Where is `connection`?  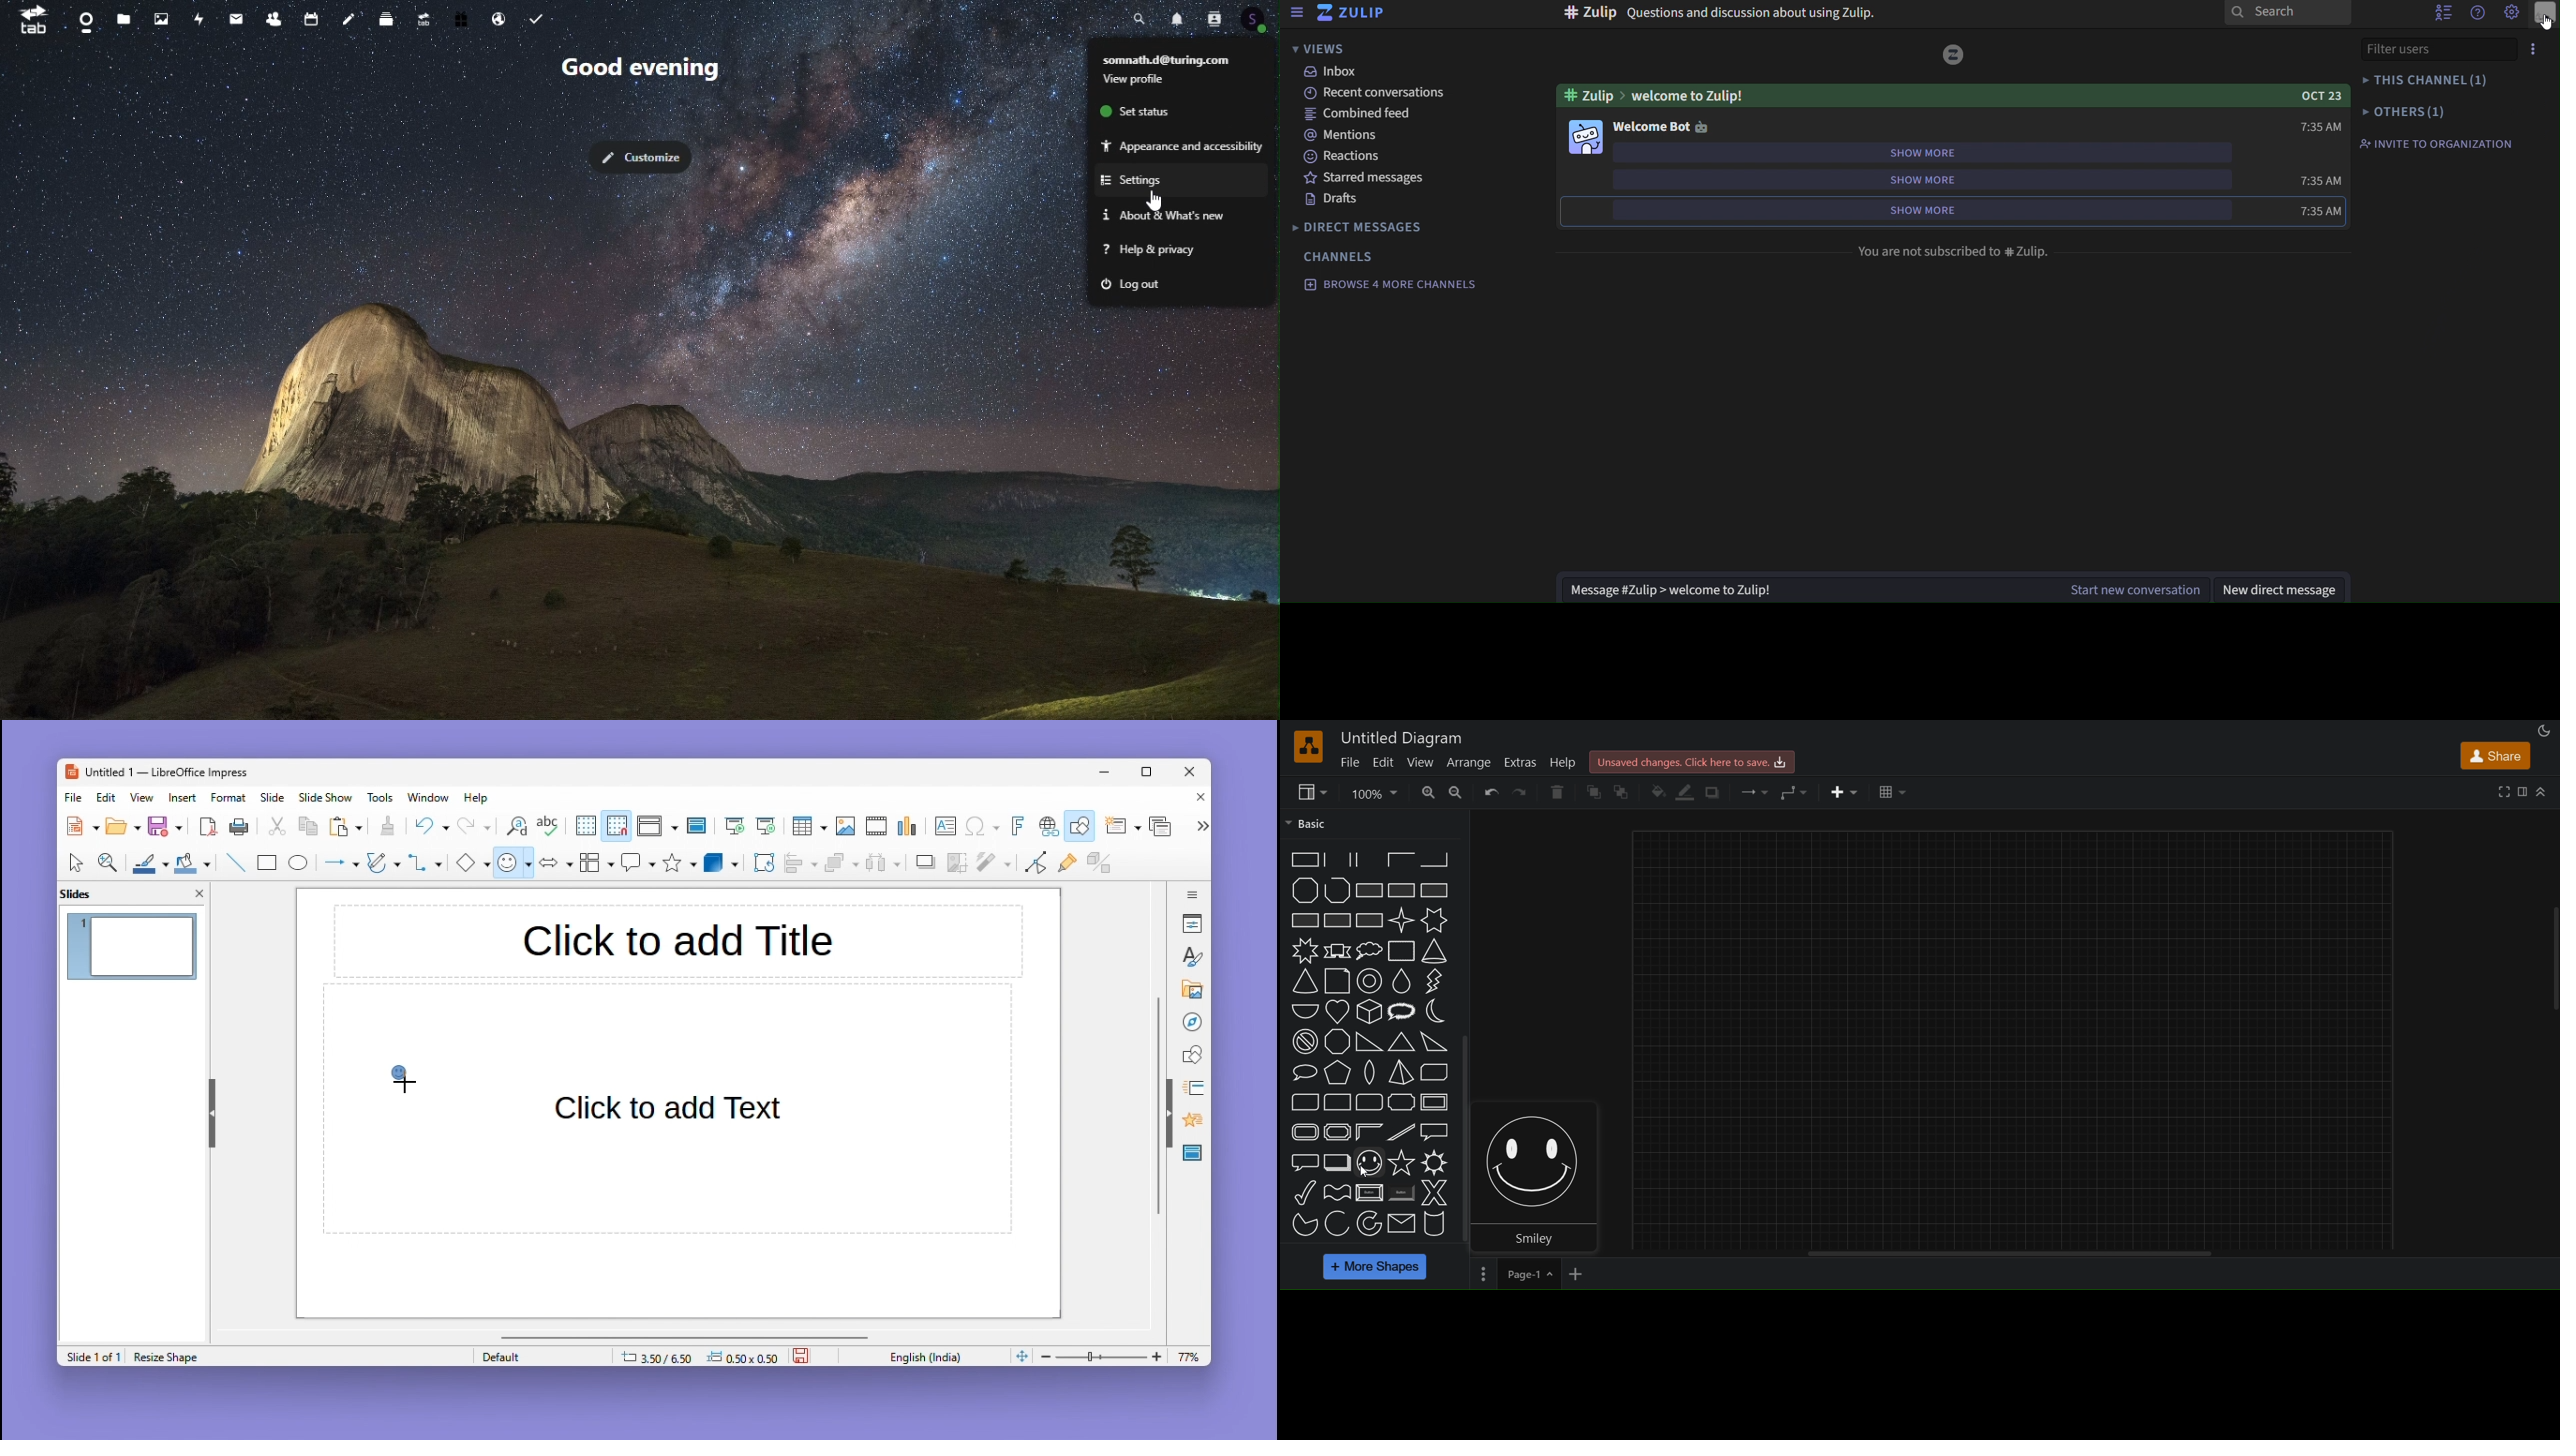 connection is located at coordinates (1755, 790).